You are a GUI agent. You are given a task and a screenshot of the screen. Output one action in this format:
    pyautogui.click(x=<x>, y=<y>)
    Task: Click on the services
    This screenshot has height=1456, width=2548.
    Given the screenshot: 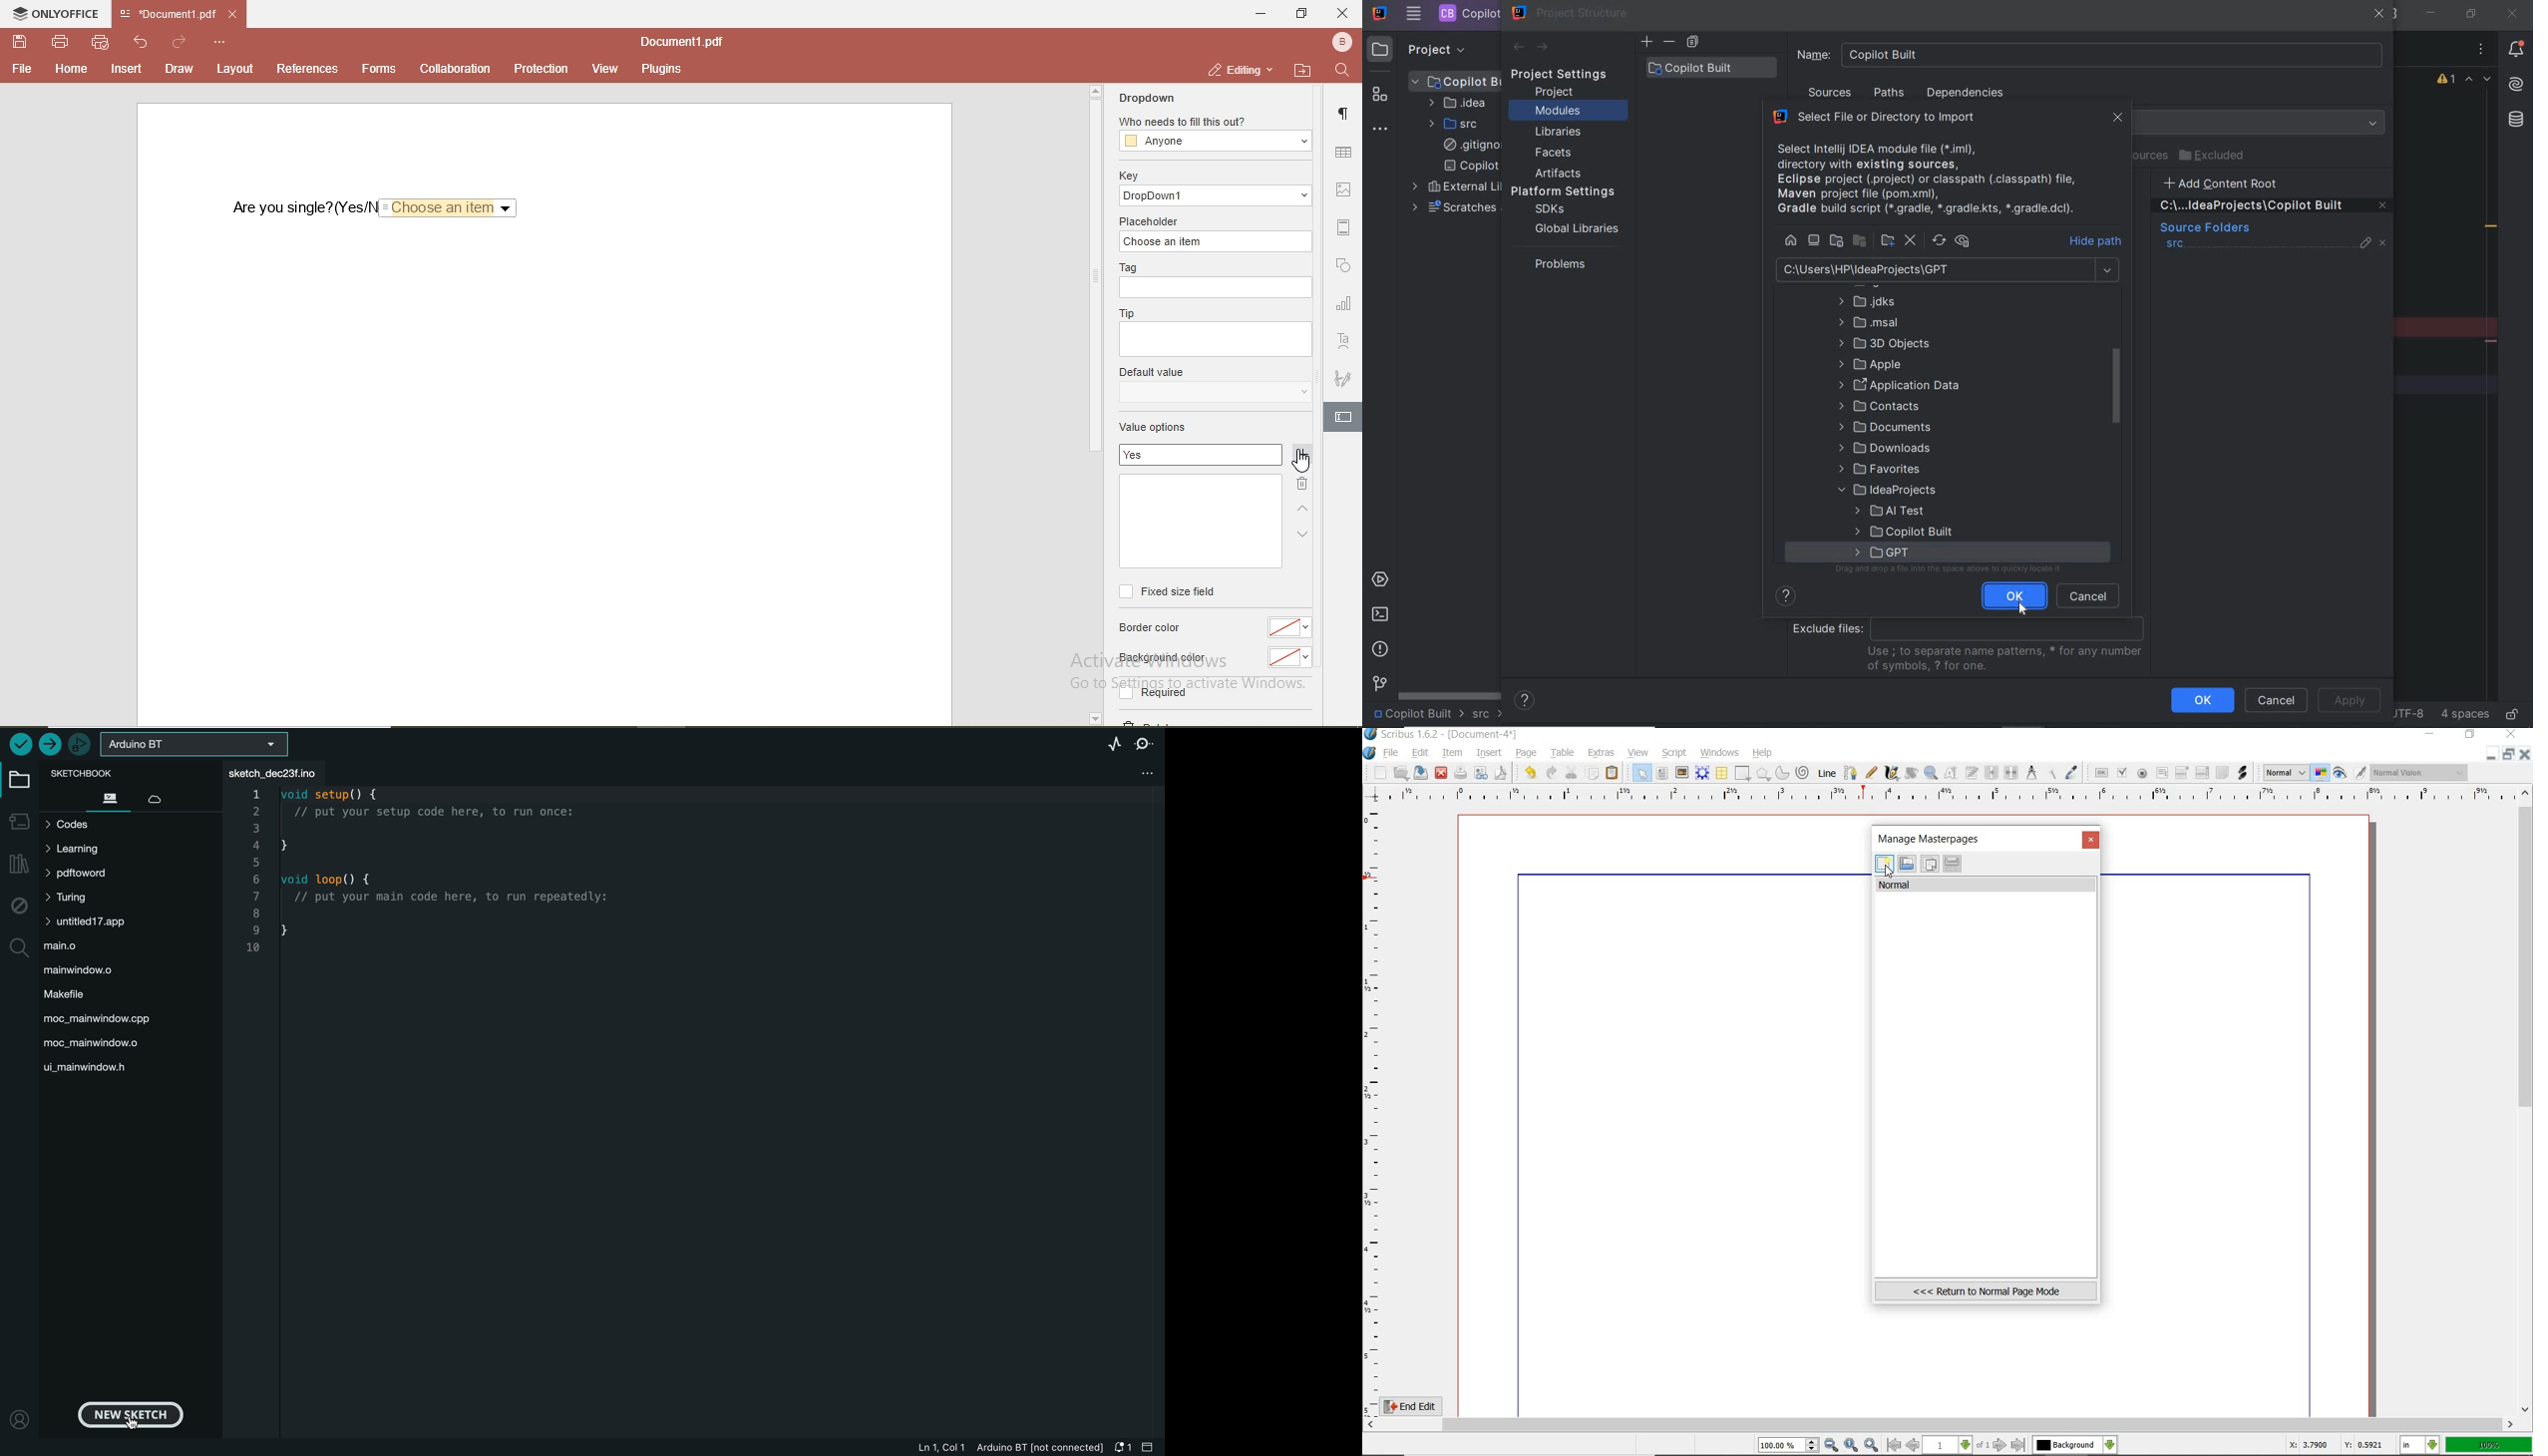 What is the action you would take?
    pyautogui.click(x=1382, y=581)
    